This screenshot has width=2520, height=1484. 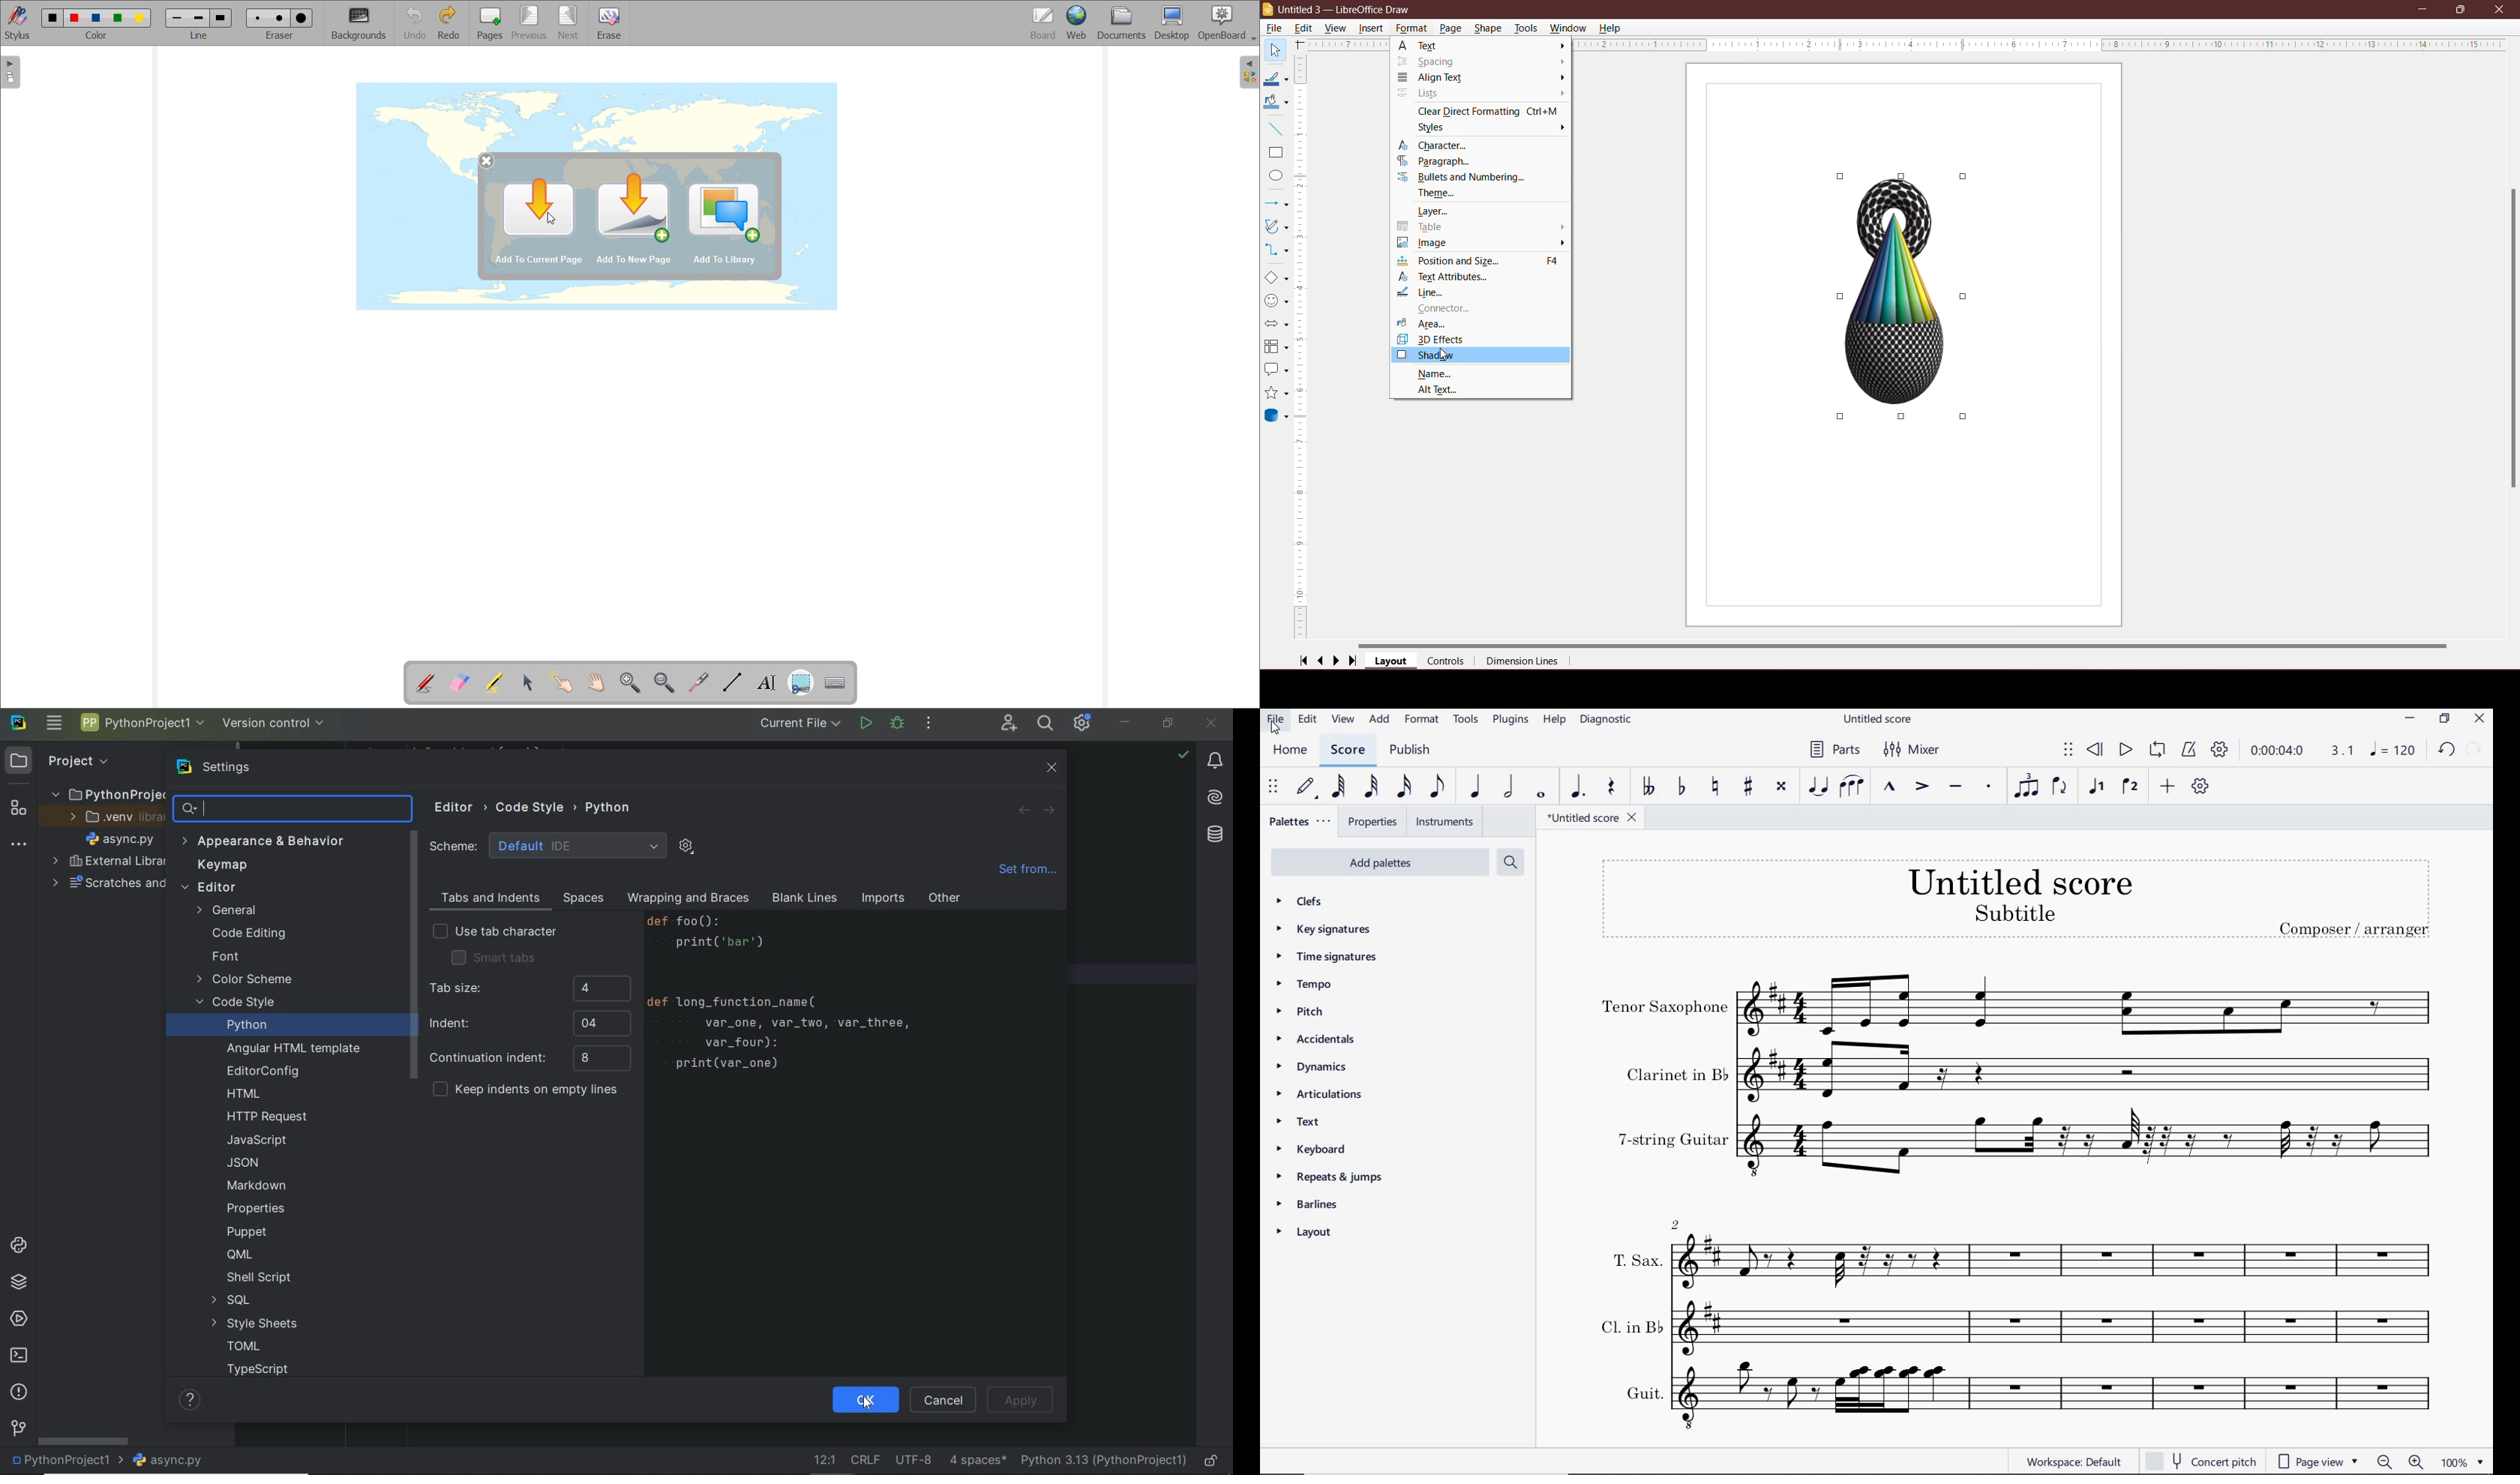 I want to click on PUBLISH, so click(x=1414, y=750).